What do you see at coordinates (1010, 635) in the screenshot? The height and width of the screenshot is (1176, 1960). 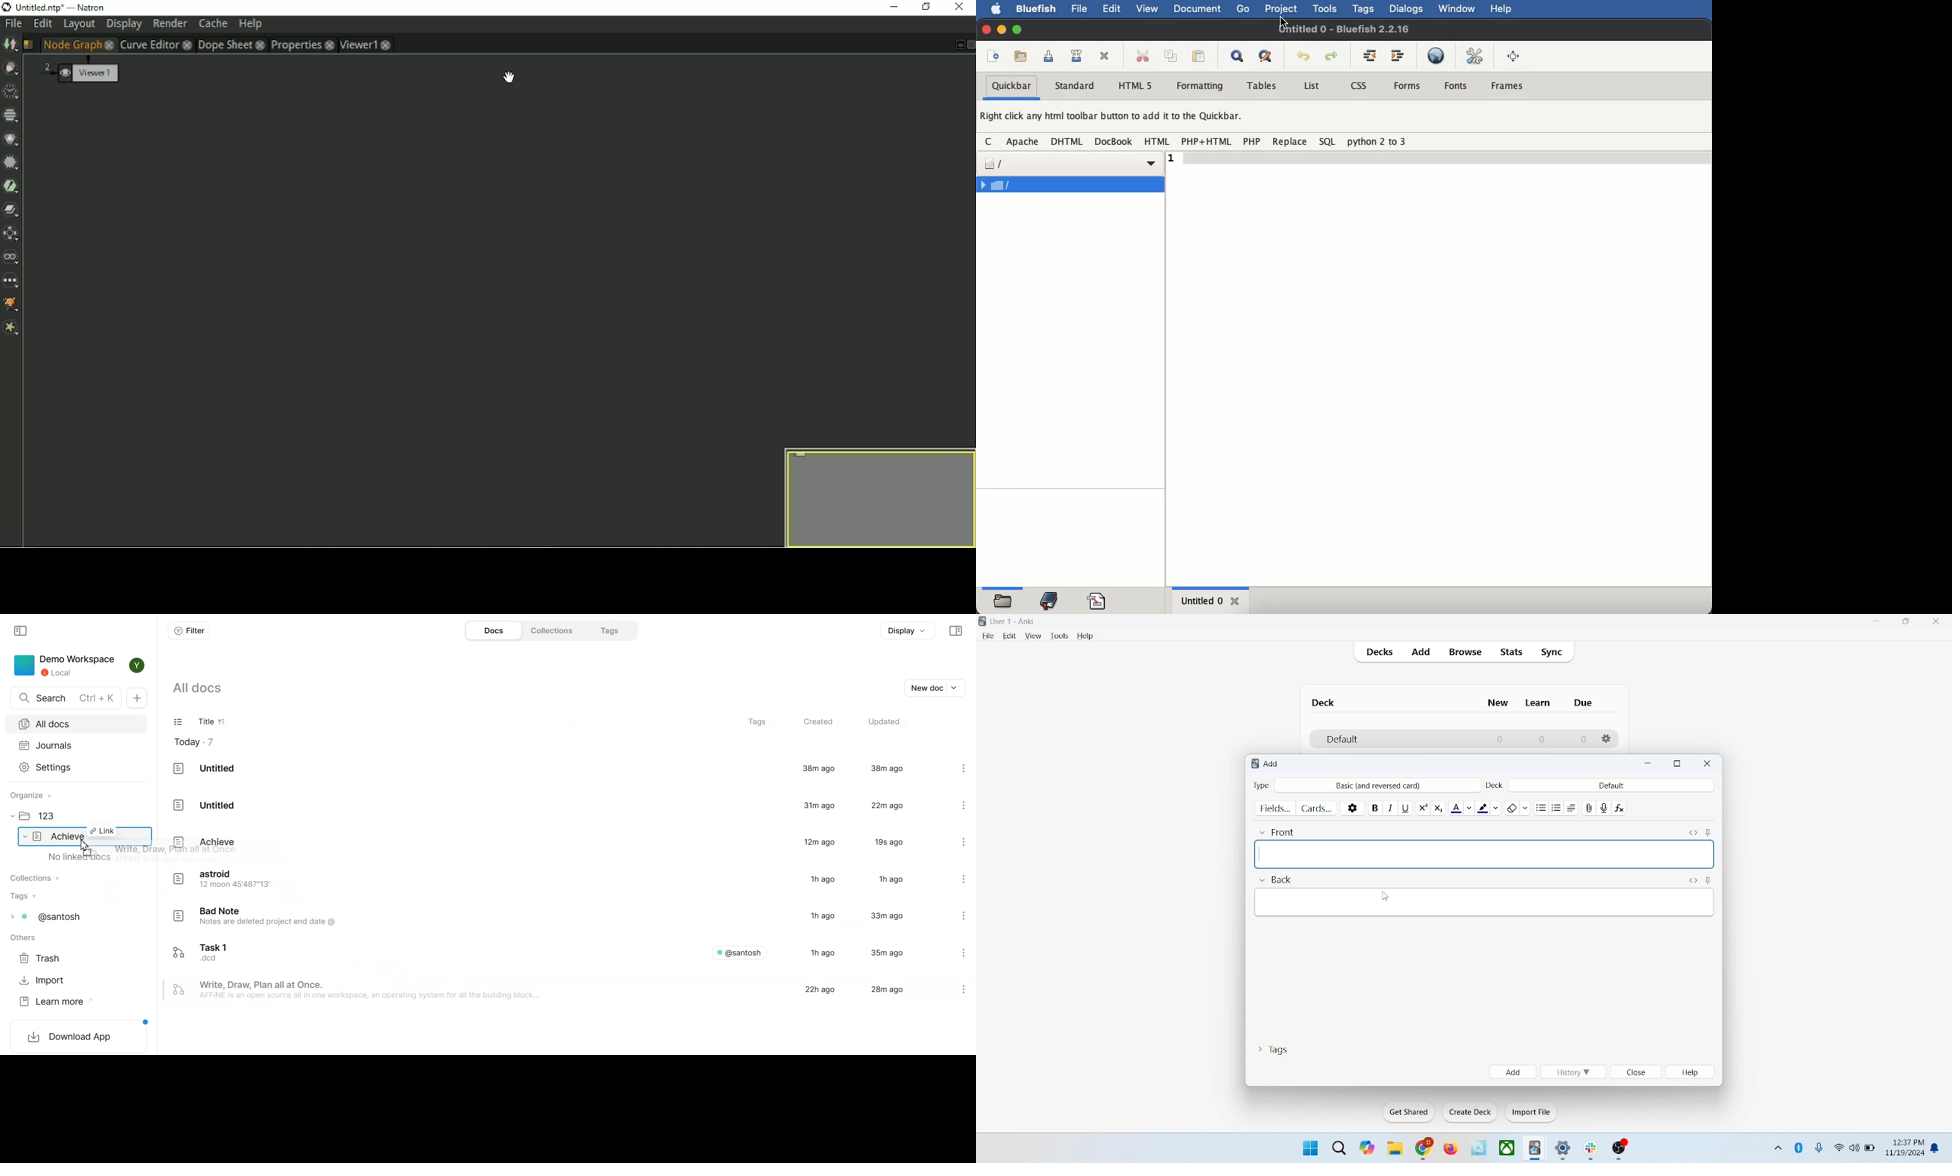 I see `edit` at bounding box center [1010, 635].